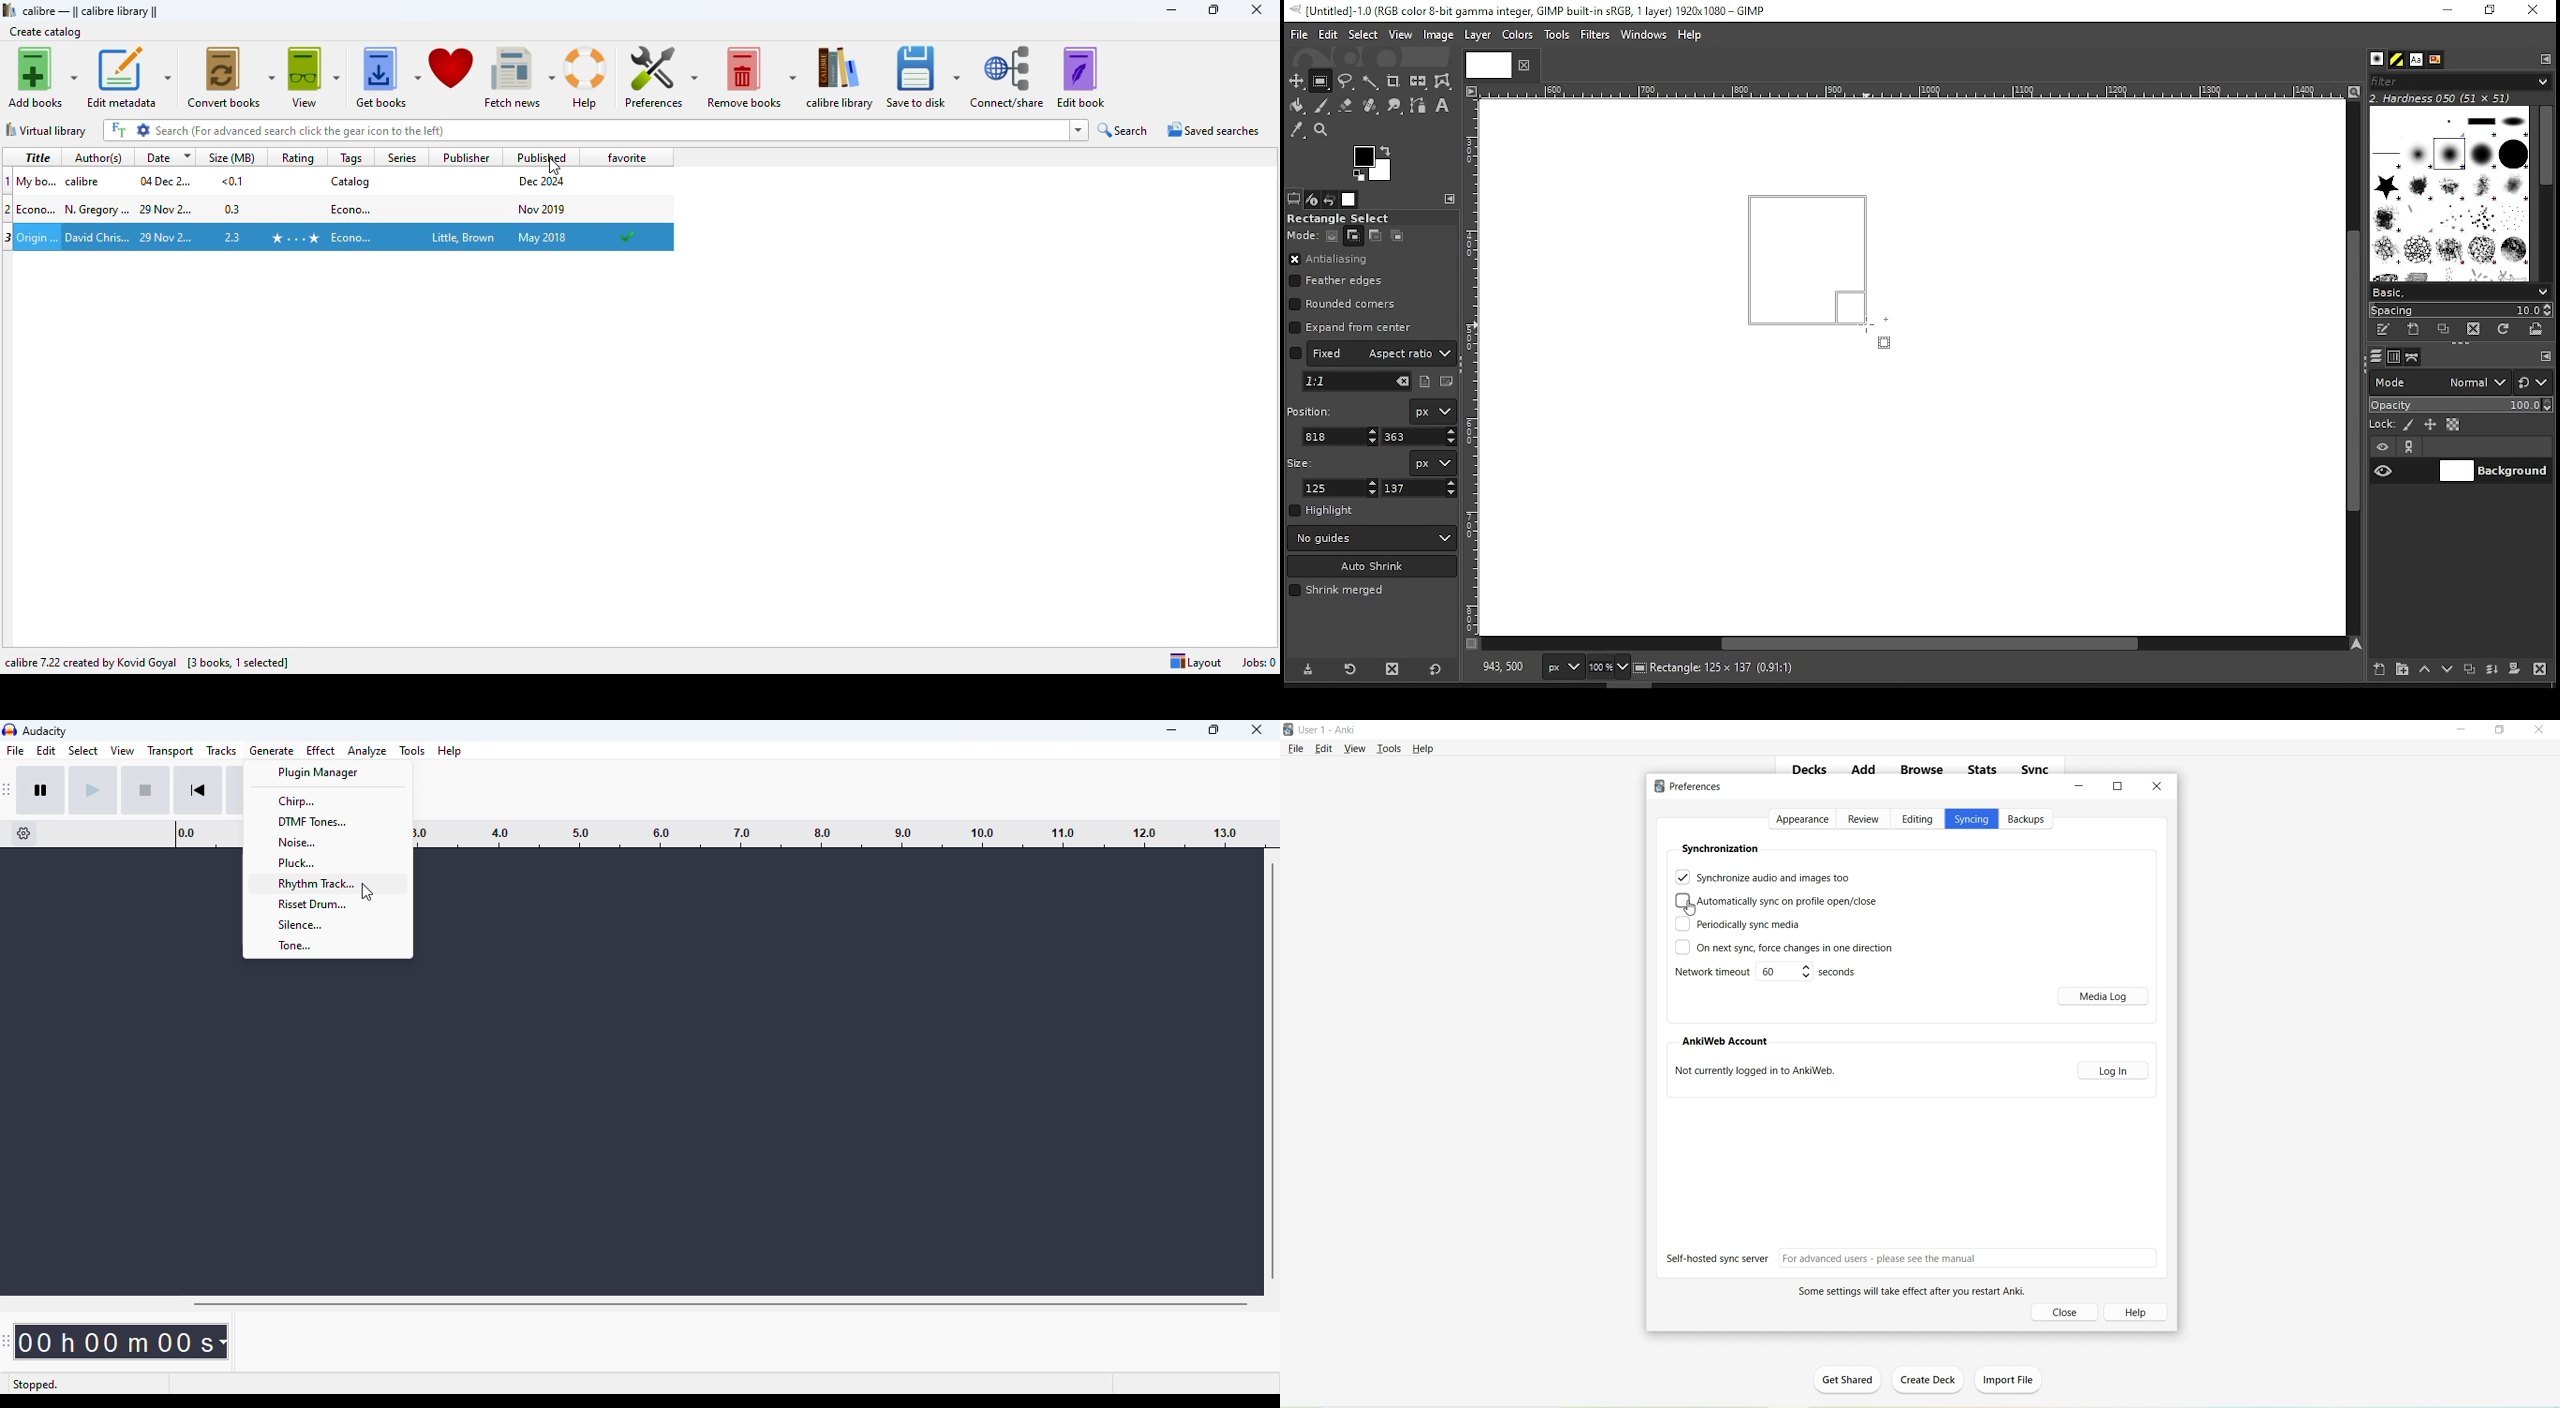 This screenshot has height=1428, width=2576. Describe the element at coordinates (1432, 463) in the screenshot. I see `units` at that location.